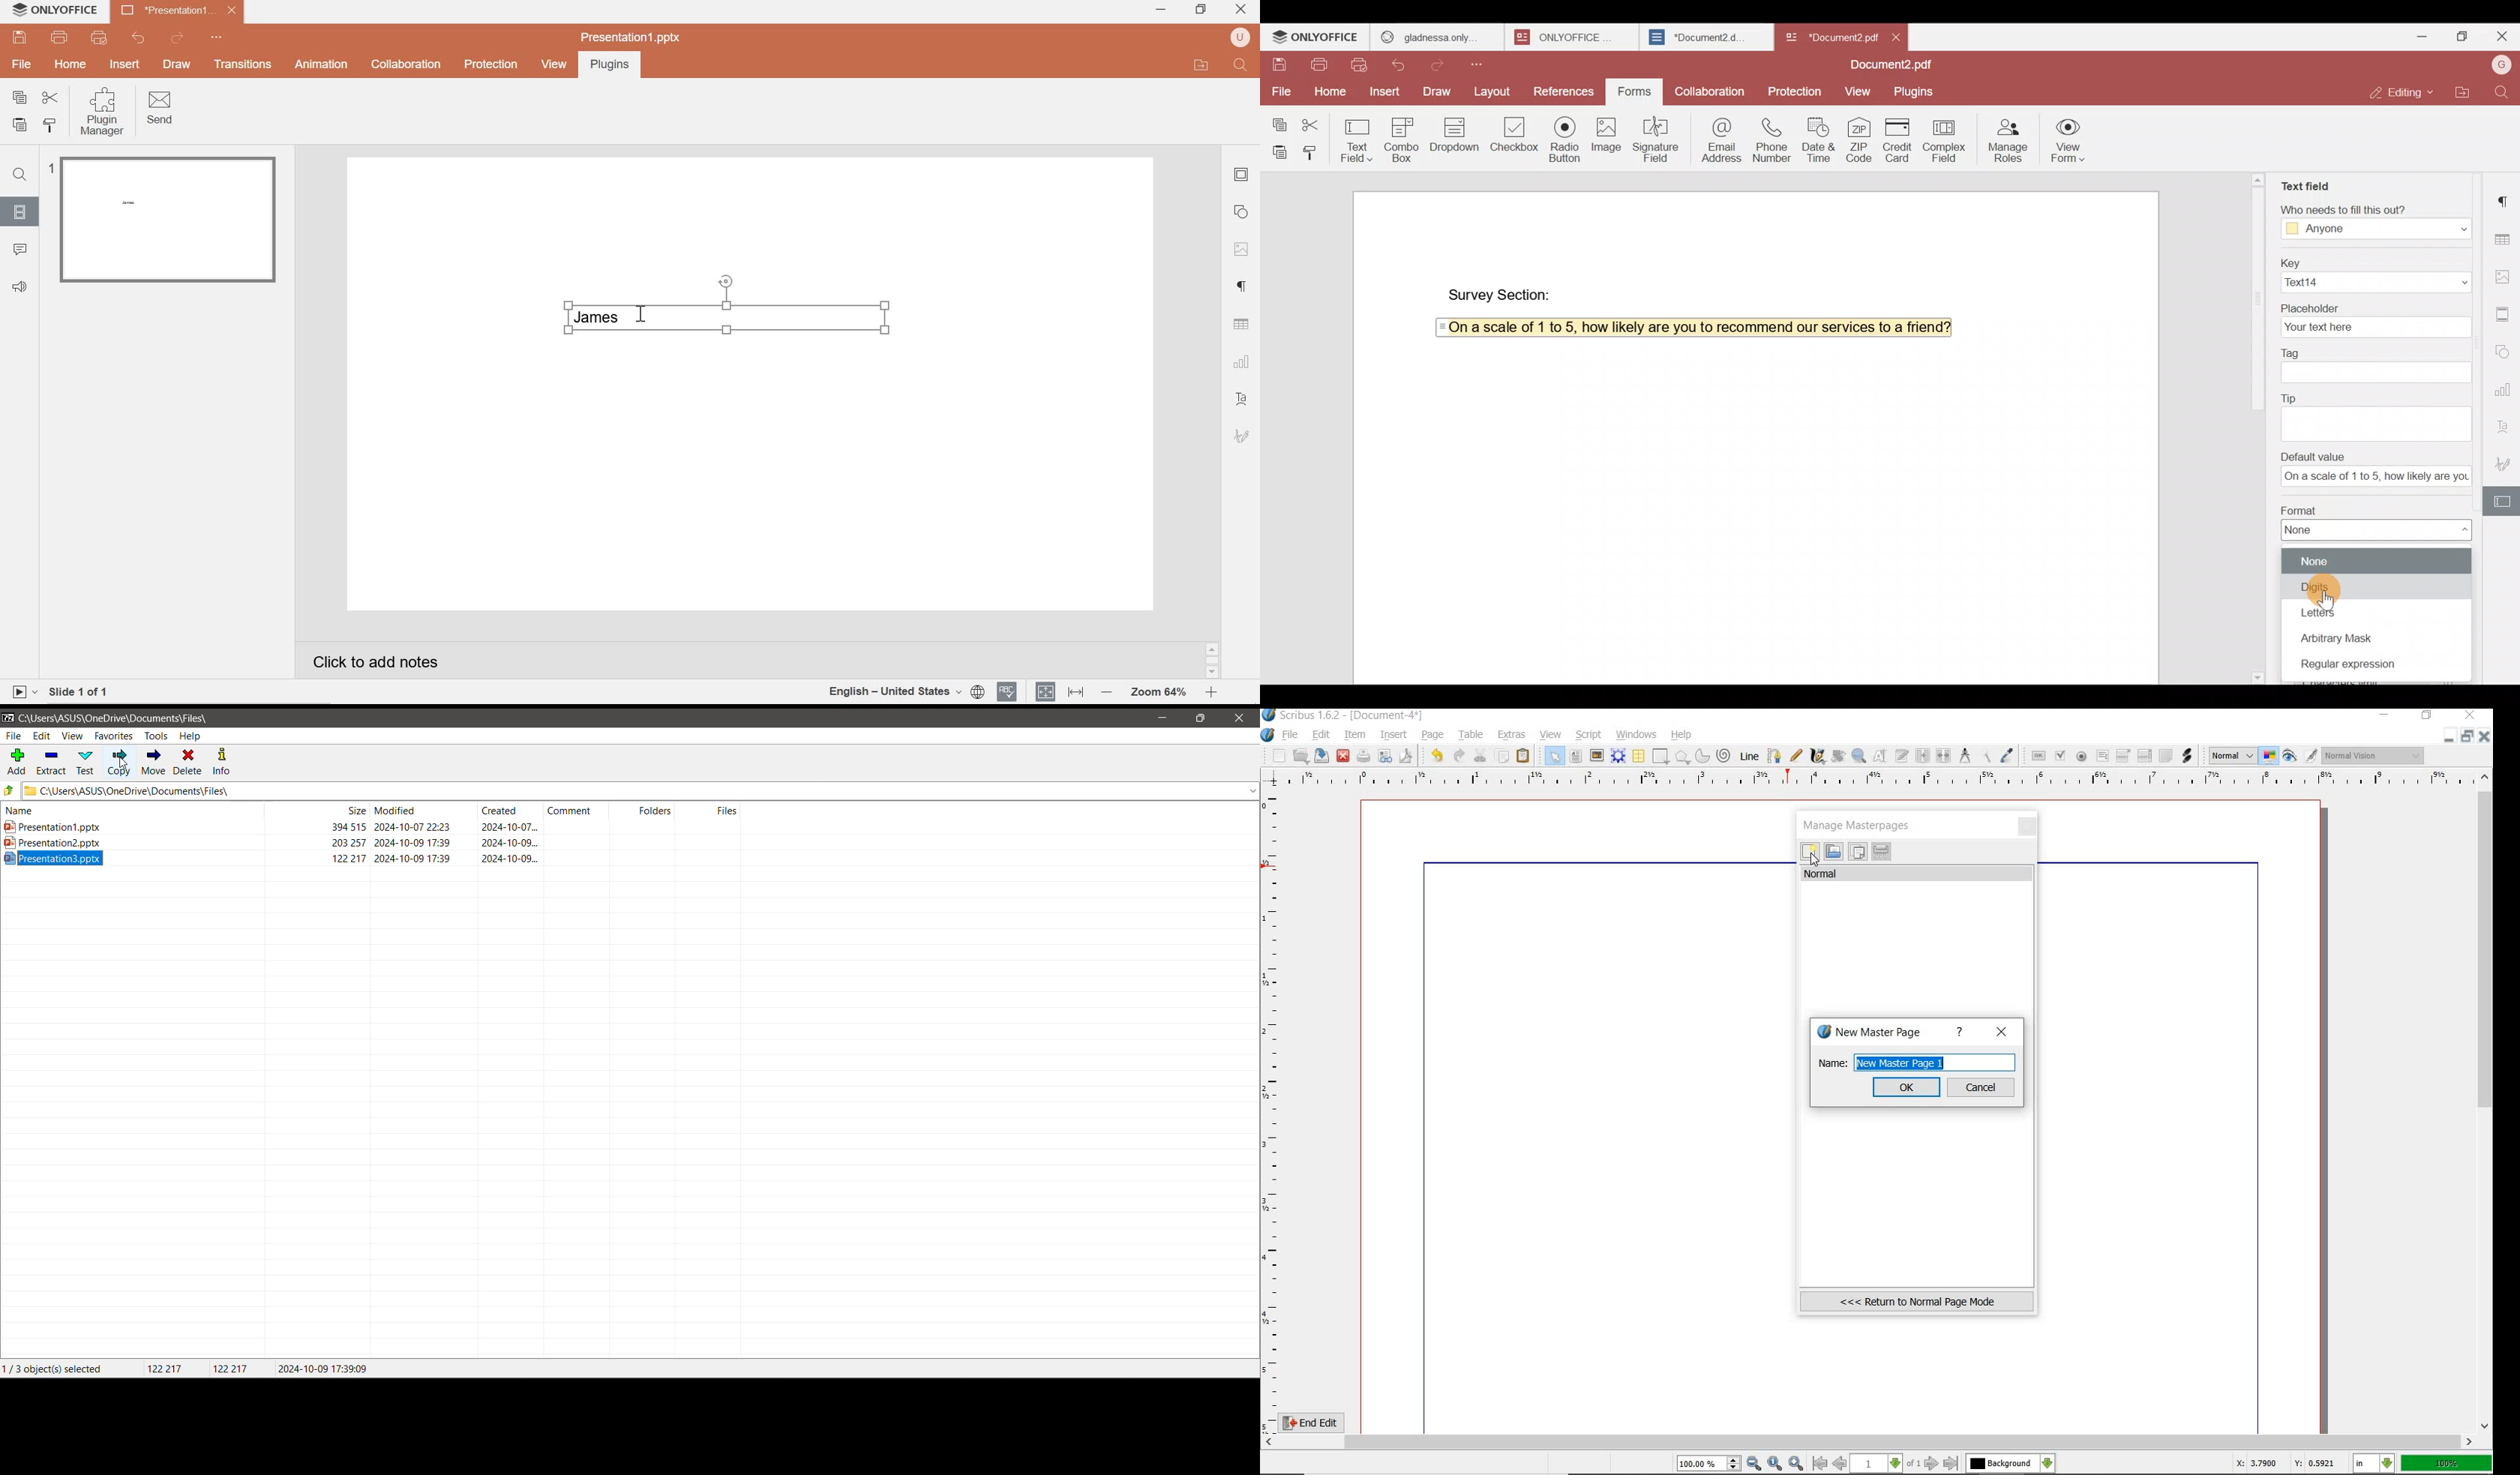  I want to click on presentation1.pptx, so click(630, 36).